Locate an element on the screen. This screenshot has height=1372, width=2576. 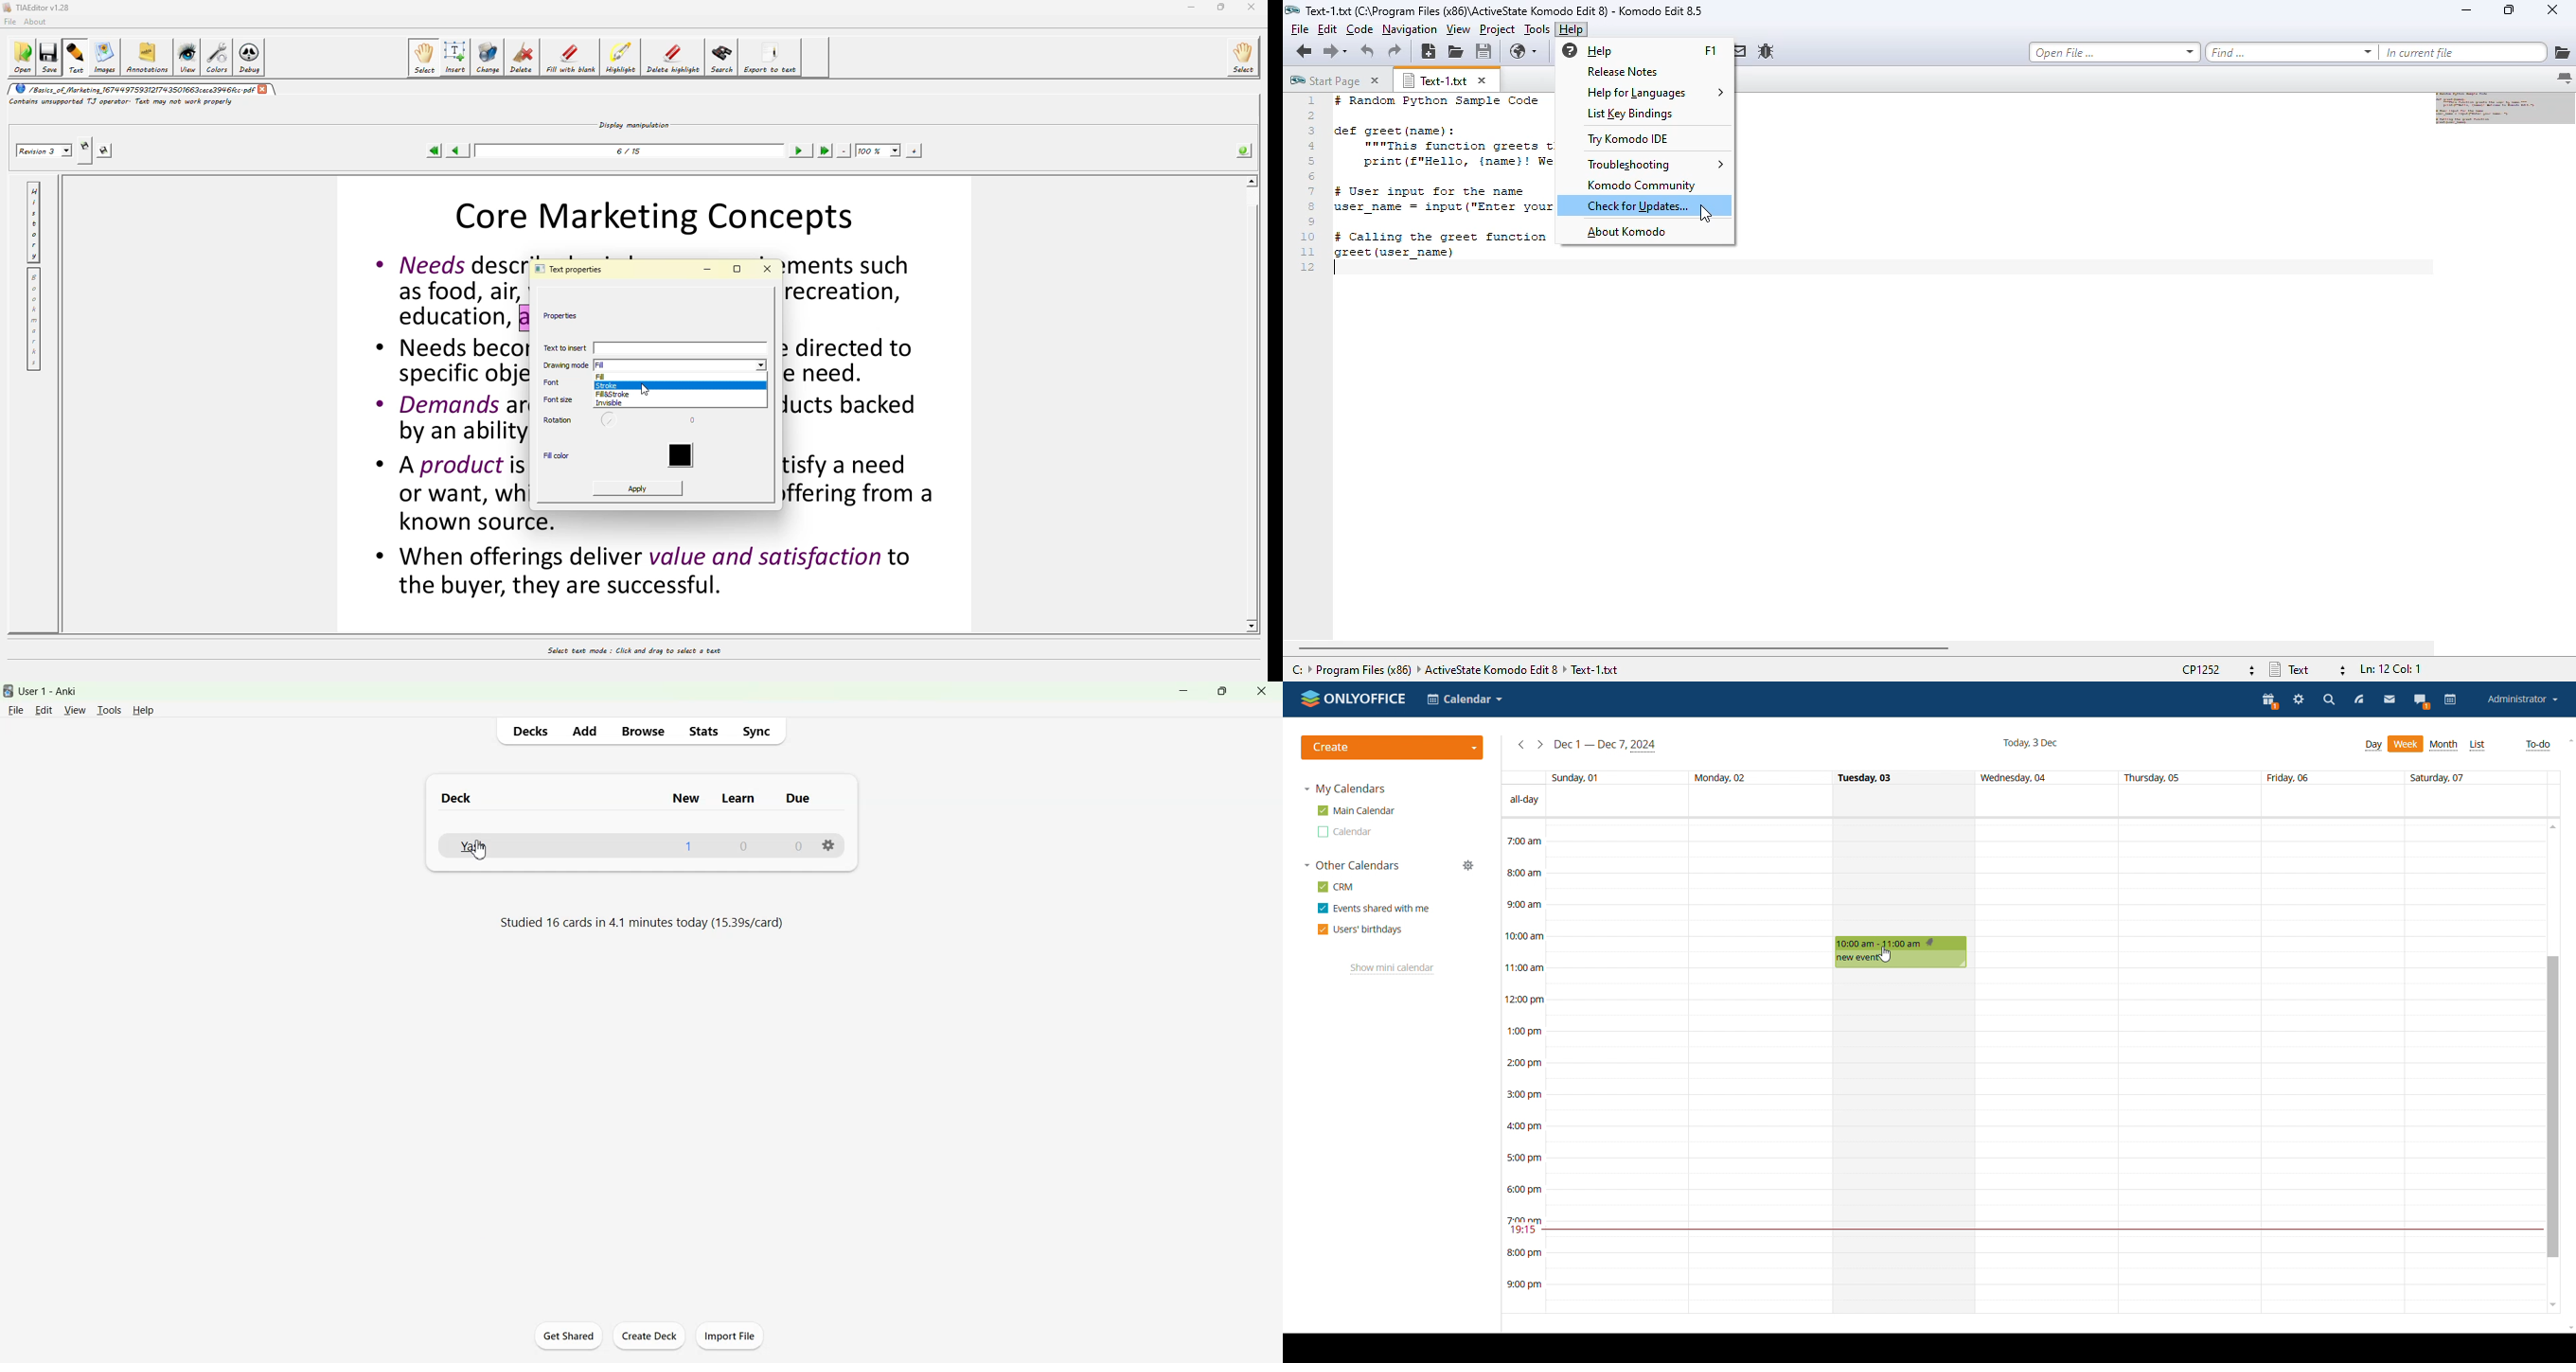
Sunday, 01 is located at coordinates (1577, 776).